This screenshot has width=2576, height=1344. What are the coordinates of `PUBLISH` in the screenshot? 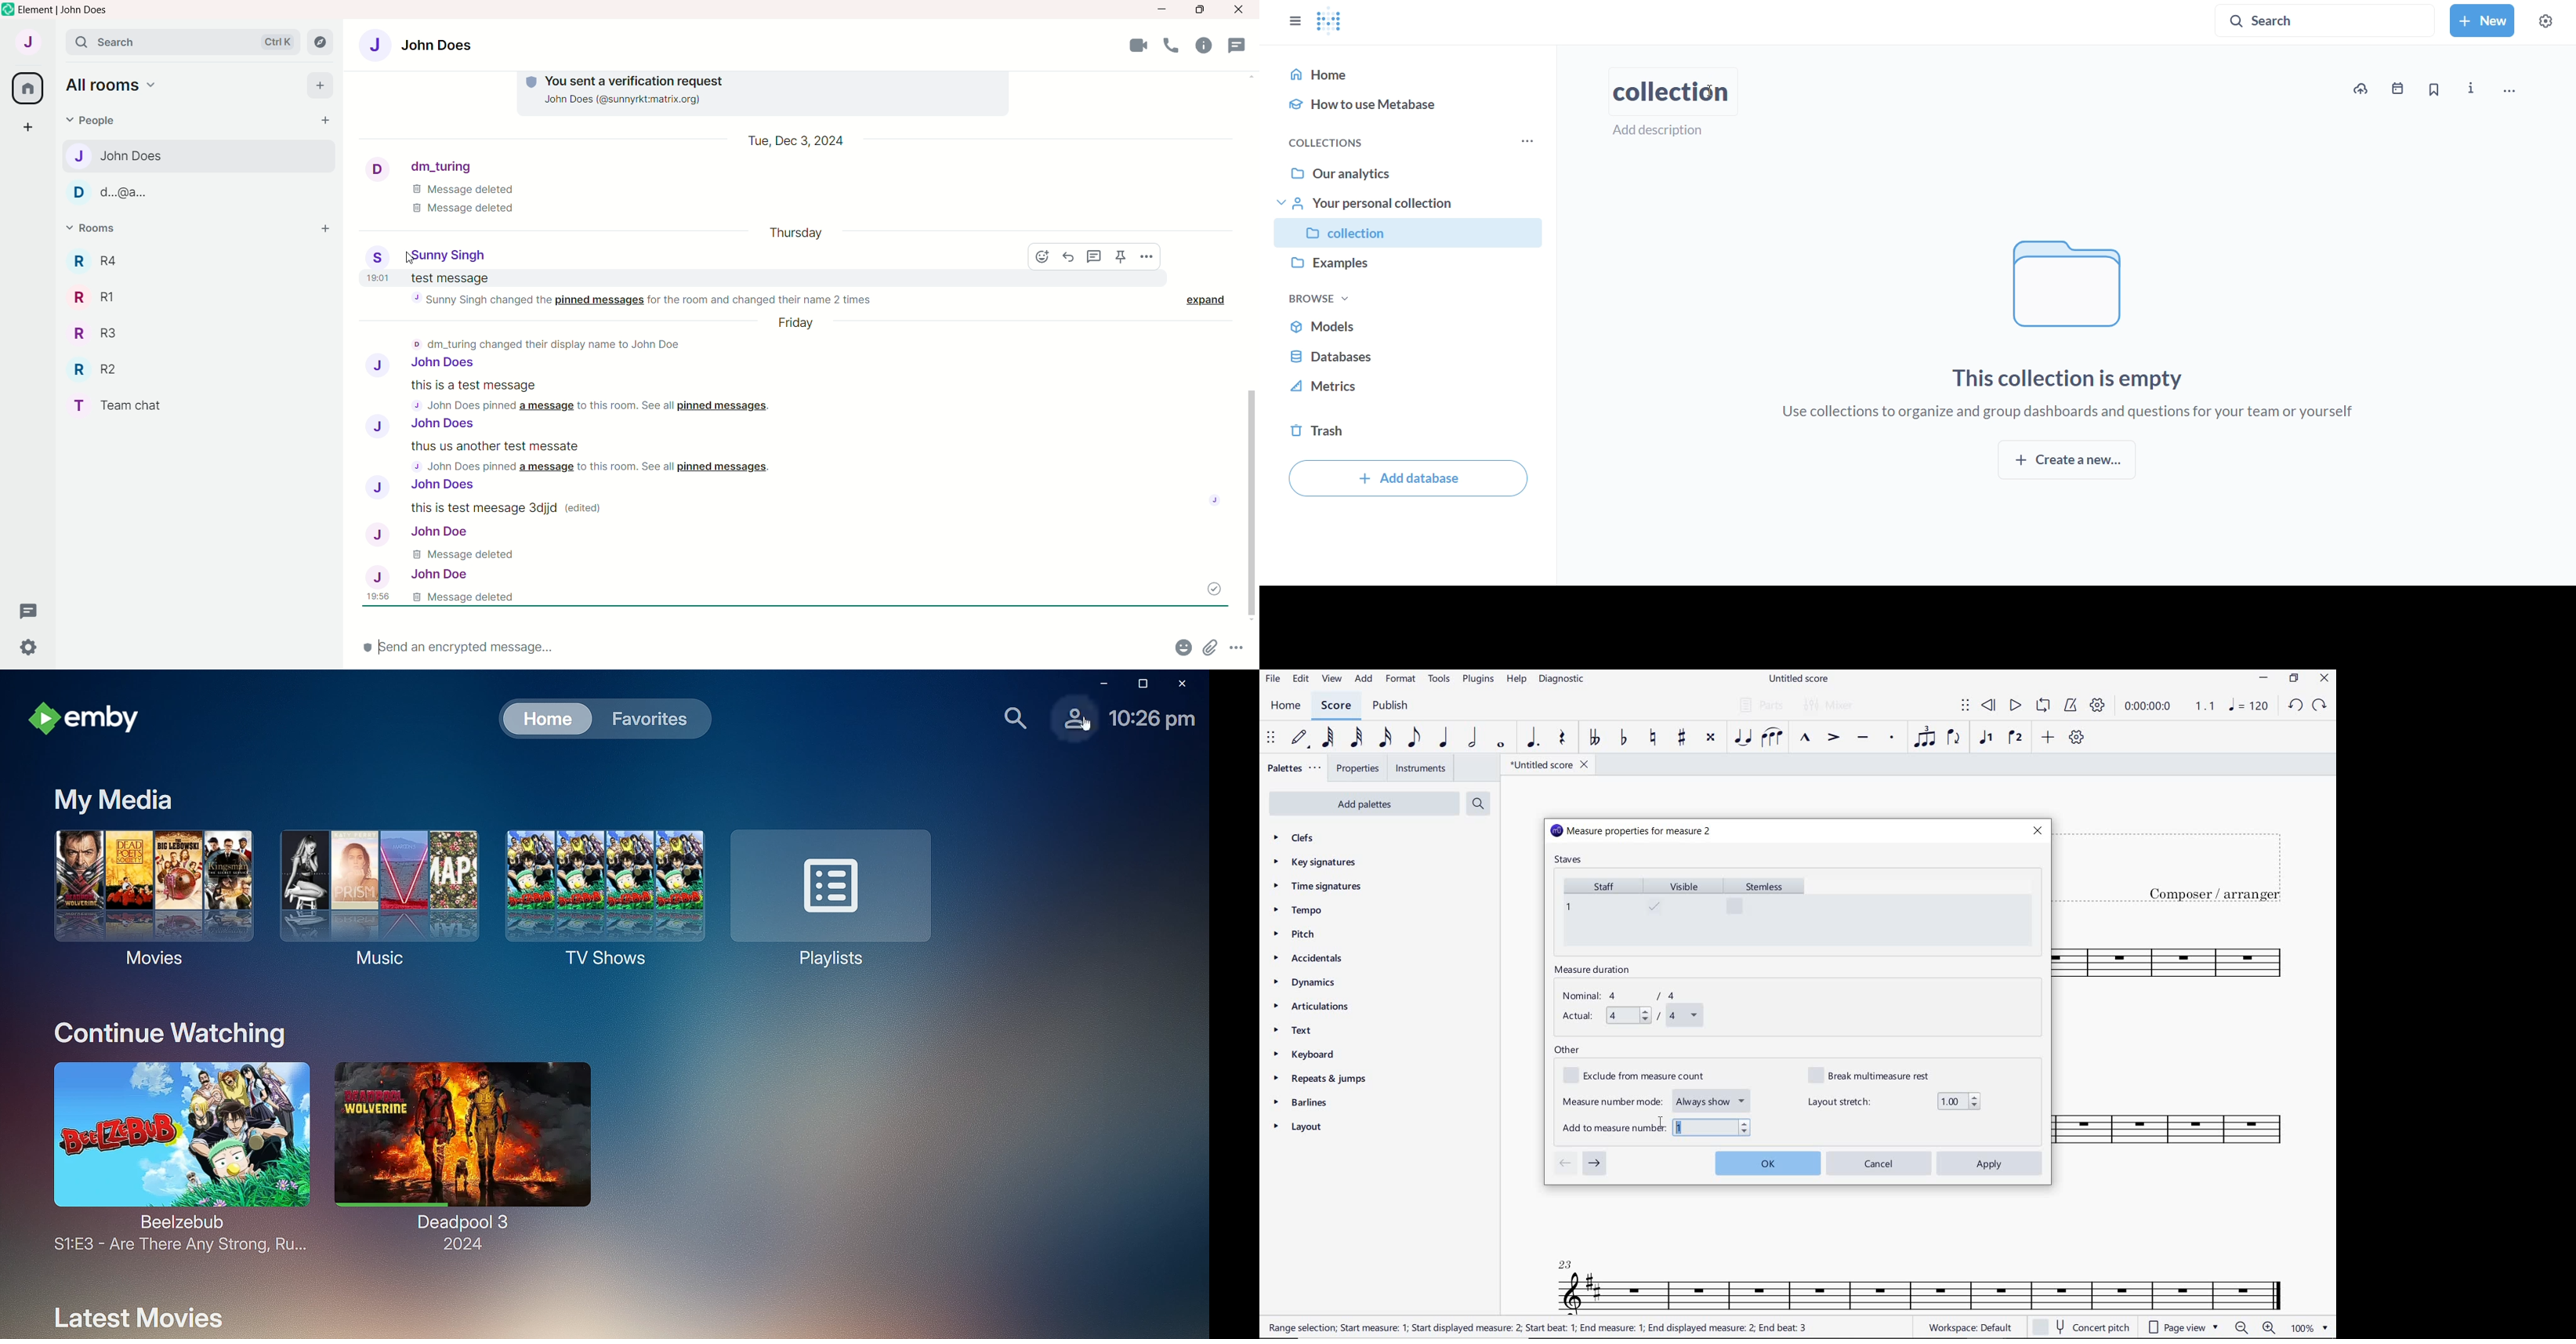 It's located at (1390, 707).